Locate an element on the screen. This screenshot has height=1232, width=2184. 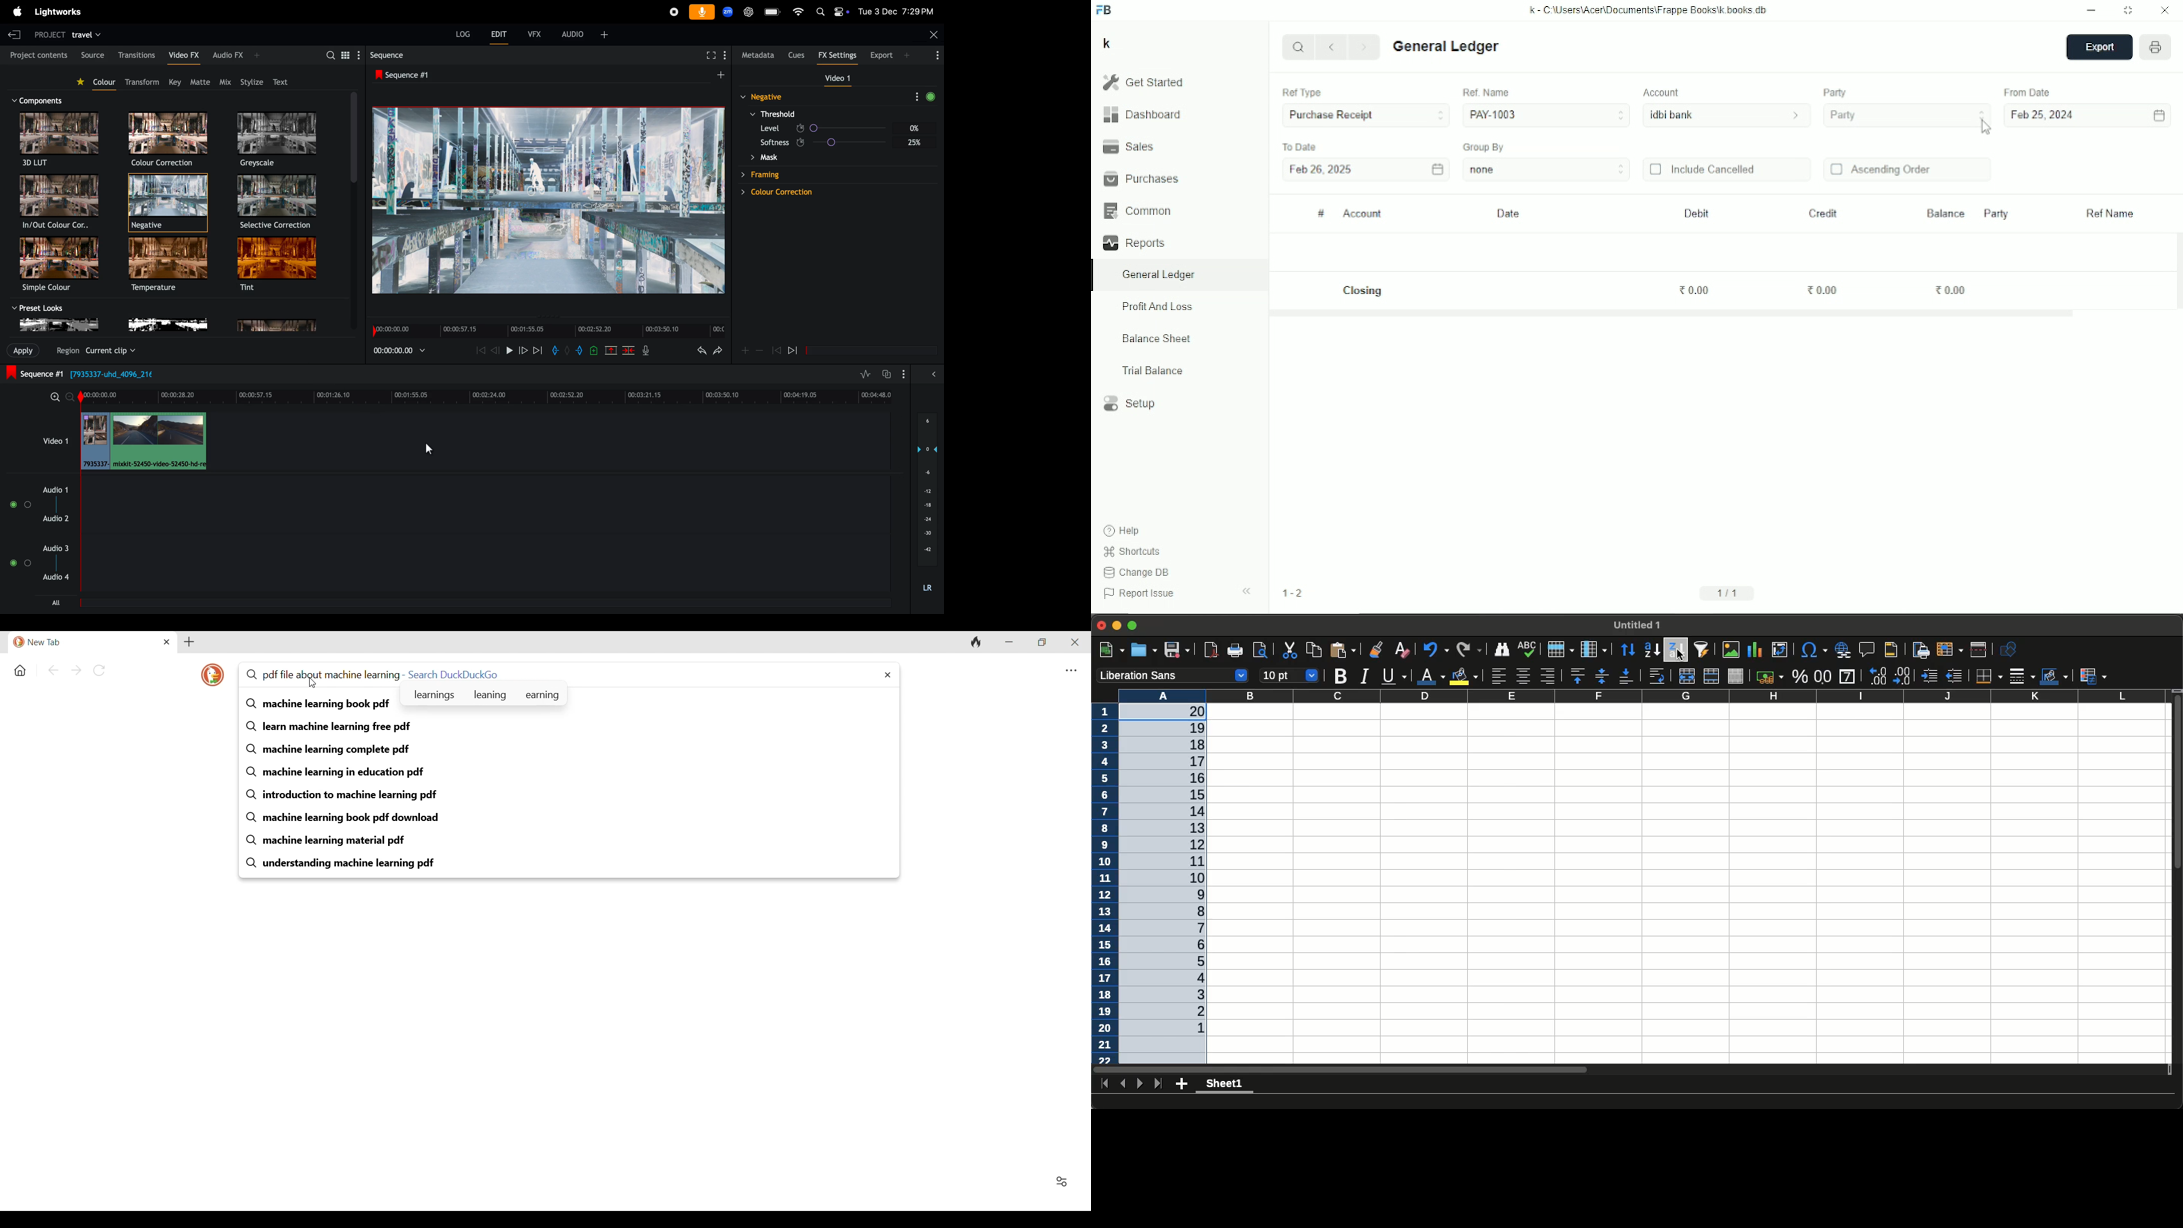
Scrol is located at coordinates (1341, 1072).